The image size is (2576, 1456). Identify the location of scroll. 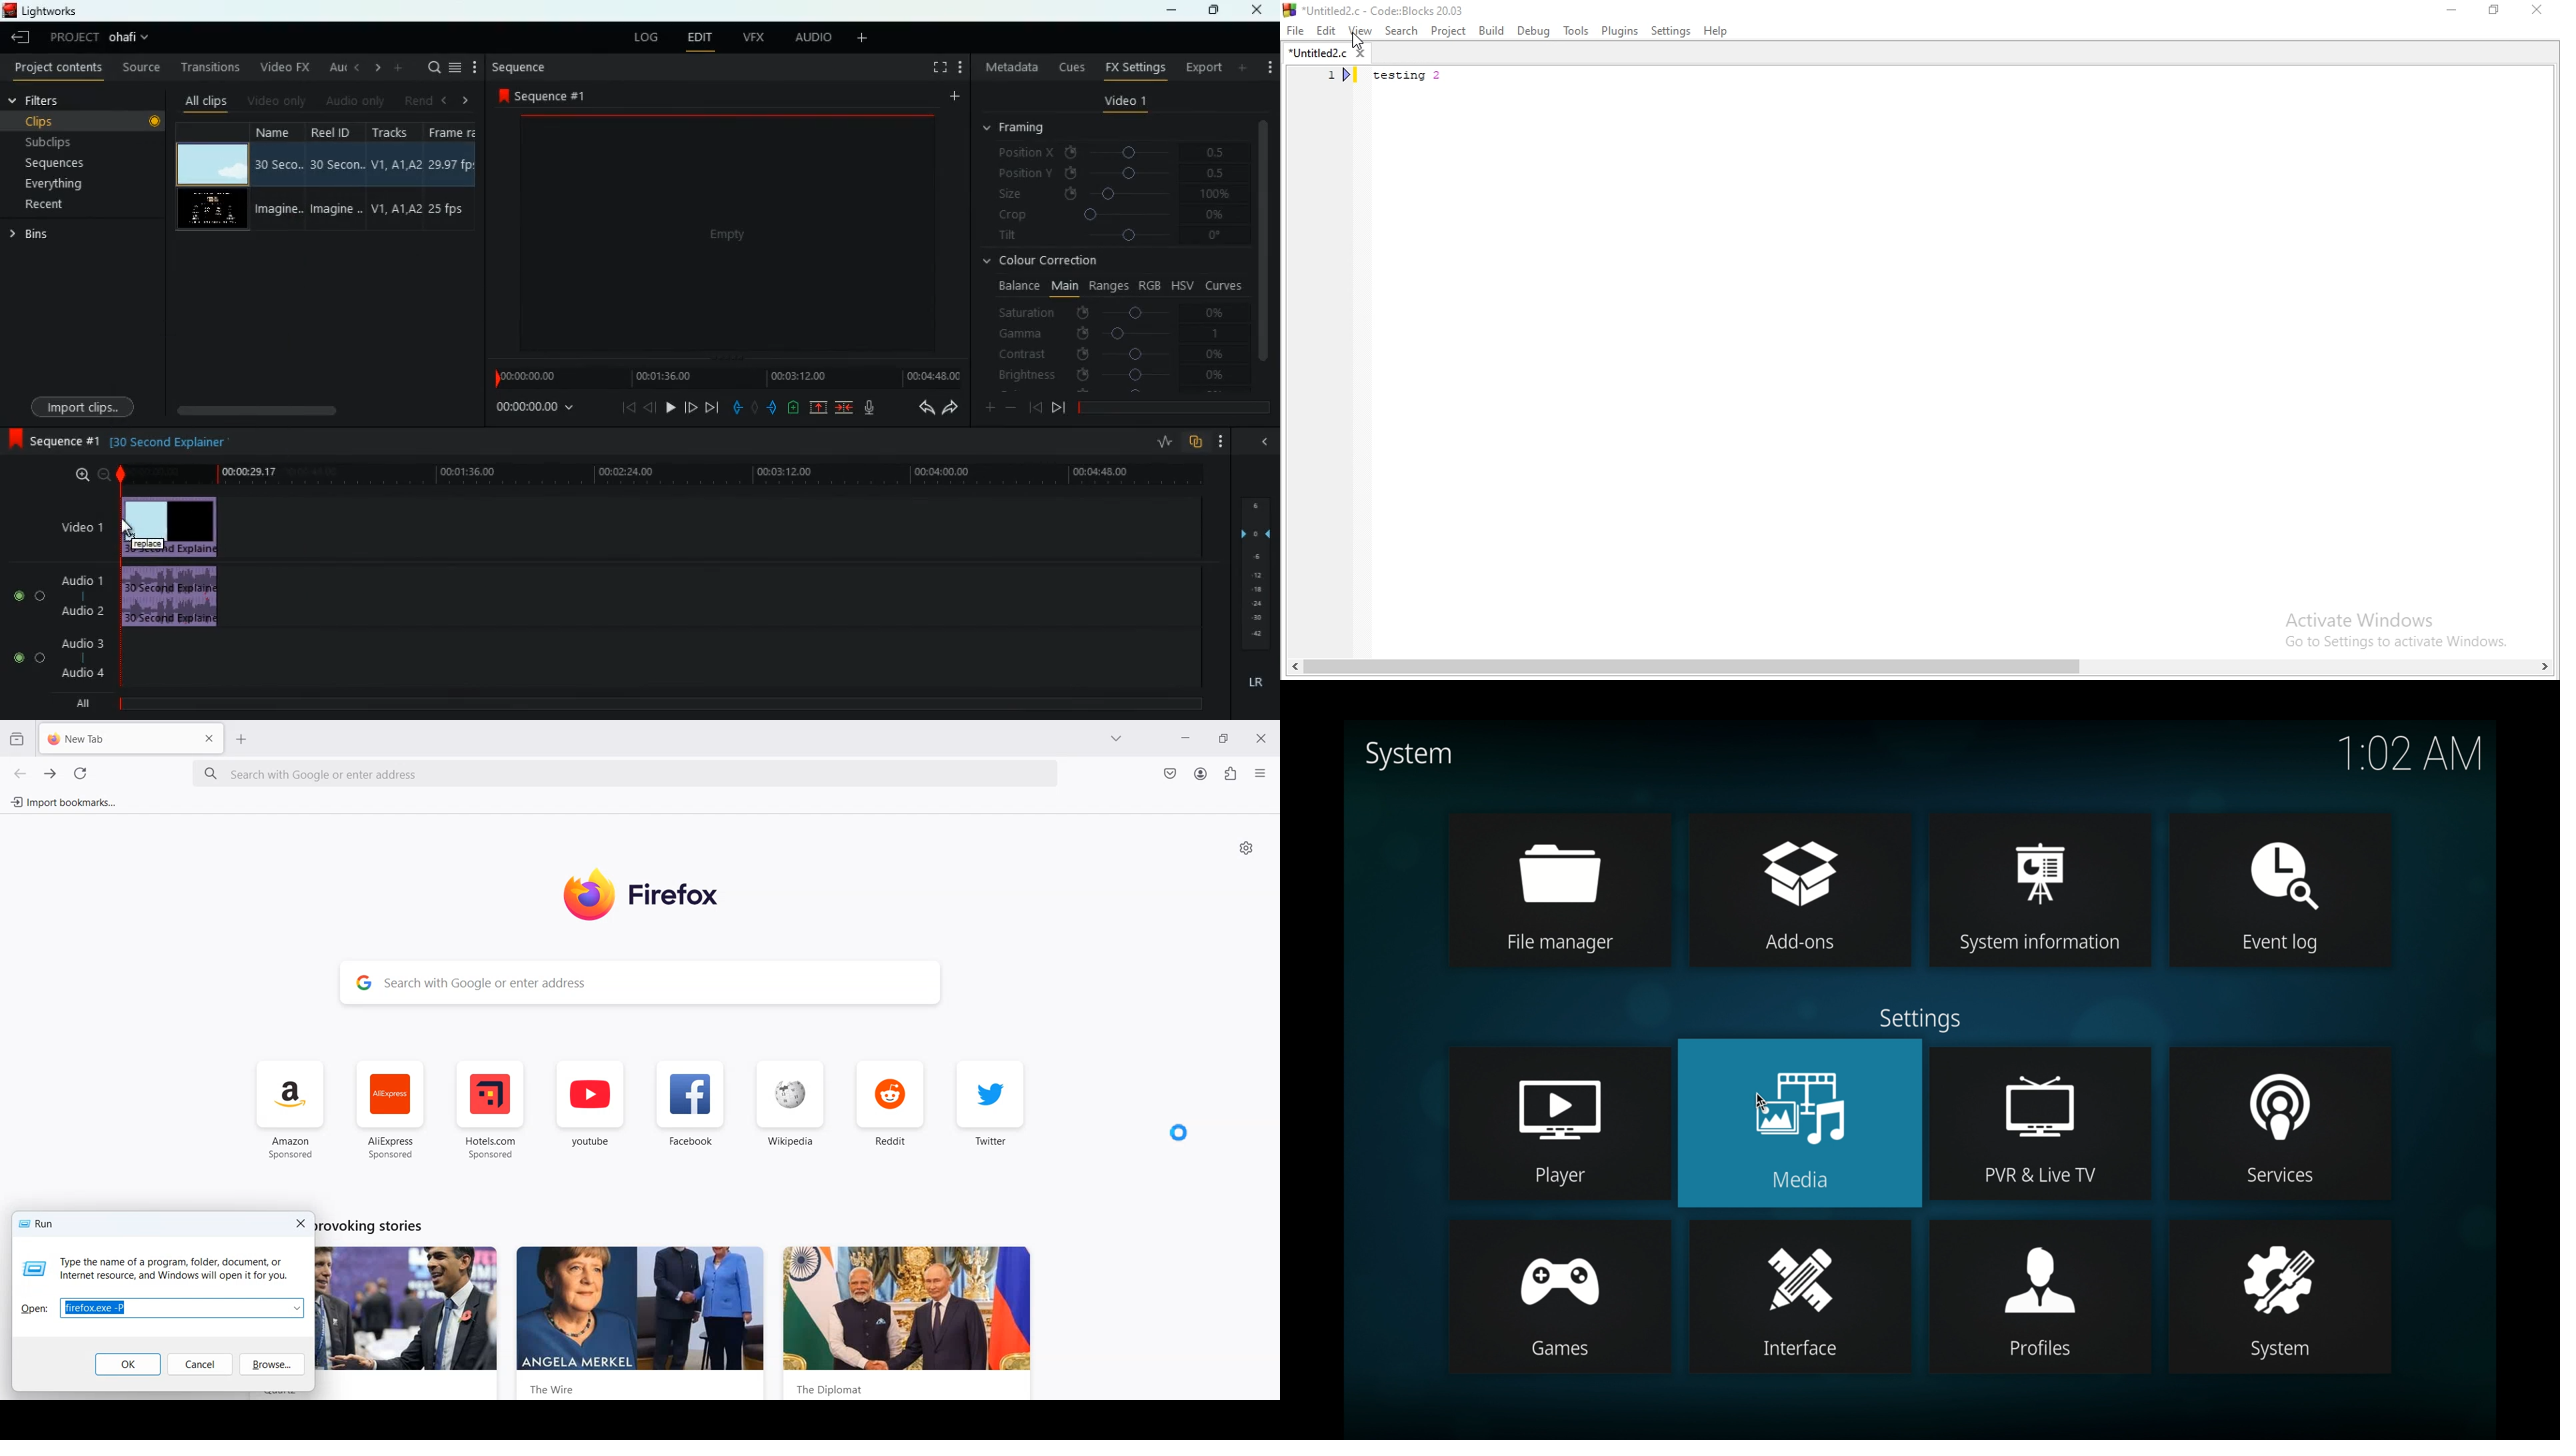
(319, 409).